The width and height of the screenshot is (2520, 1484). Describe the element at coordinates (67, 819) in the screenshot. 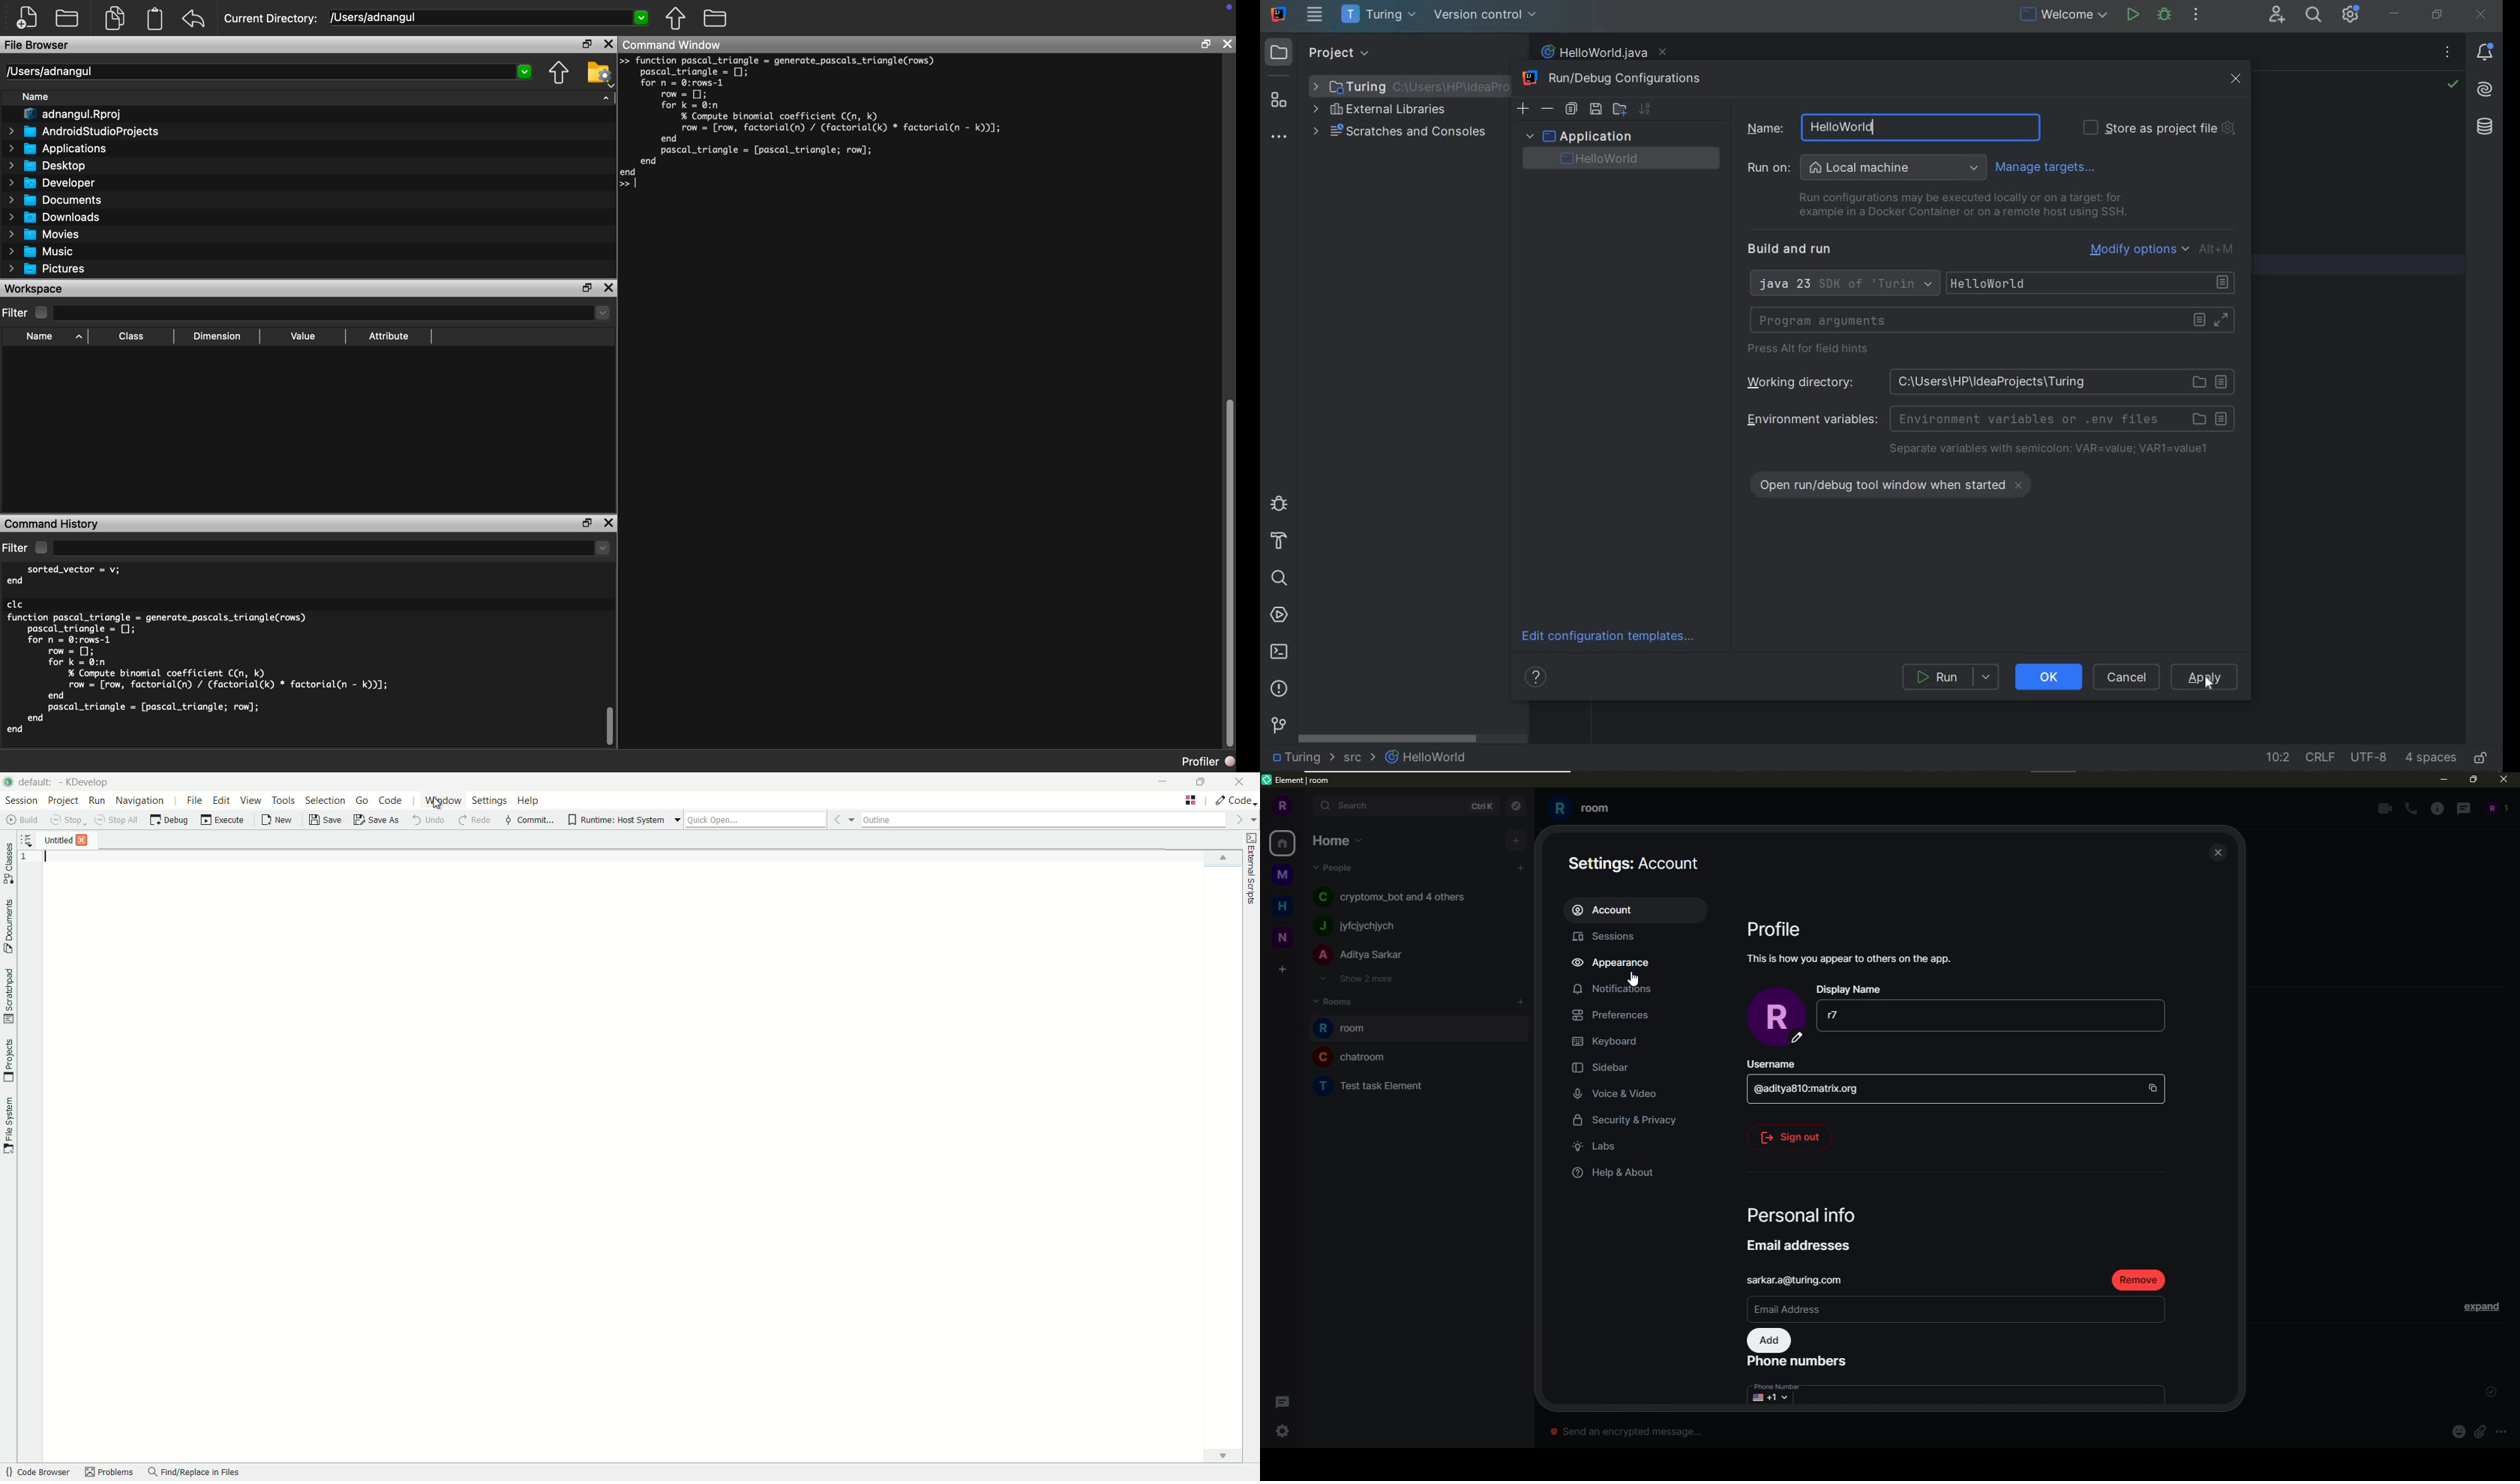

I see `stop` at that location.